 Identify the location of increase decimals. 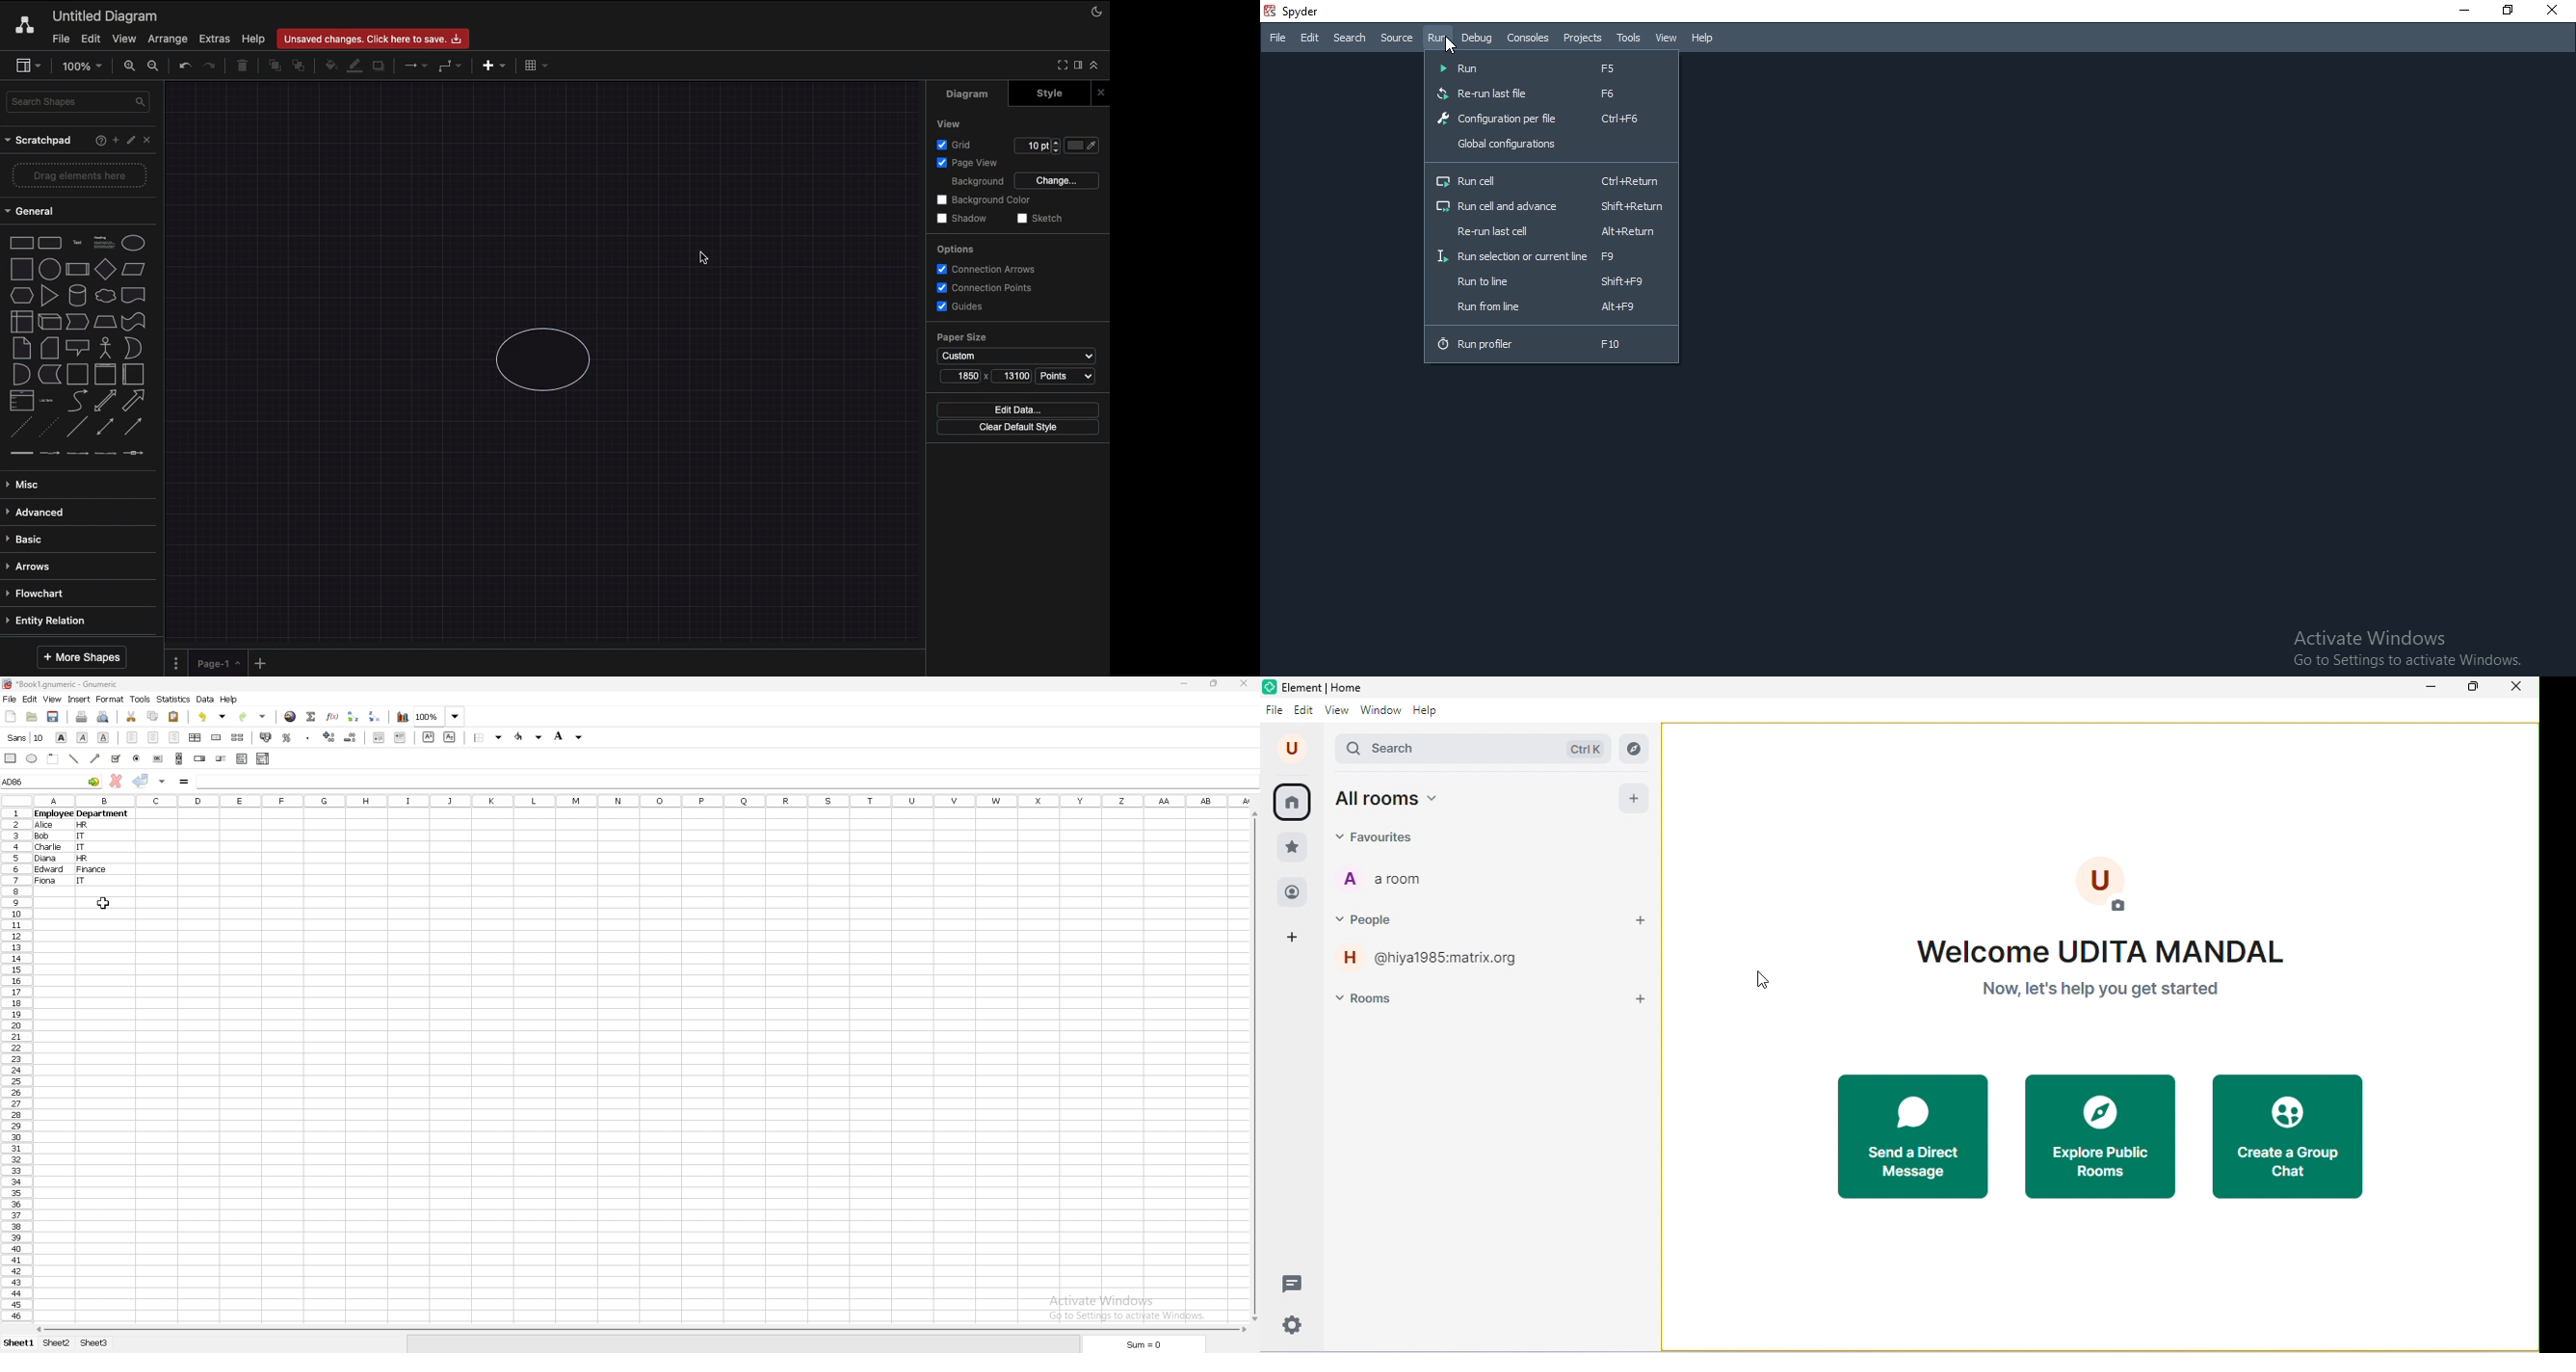
(331, 738).